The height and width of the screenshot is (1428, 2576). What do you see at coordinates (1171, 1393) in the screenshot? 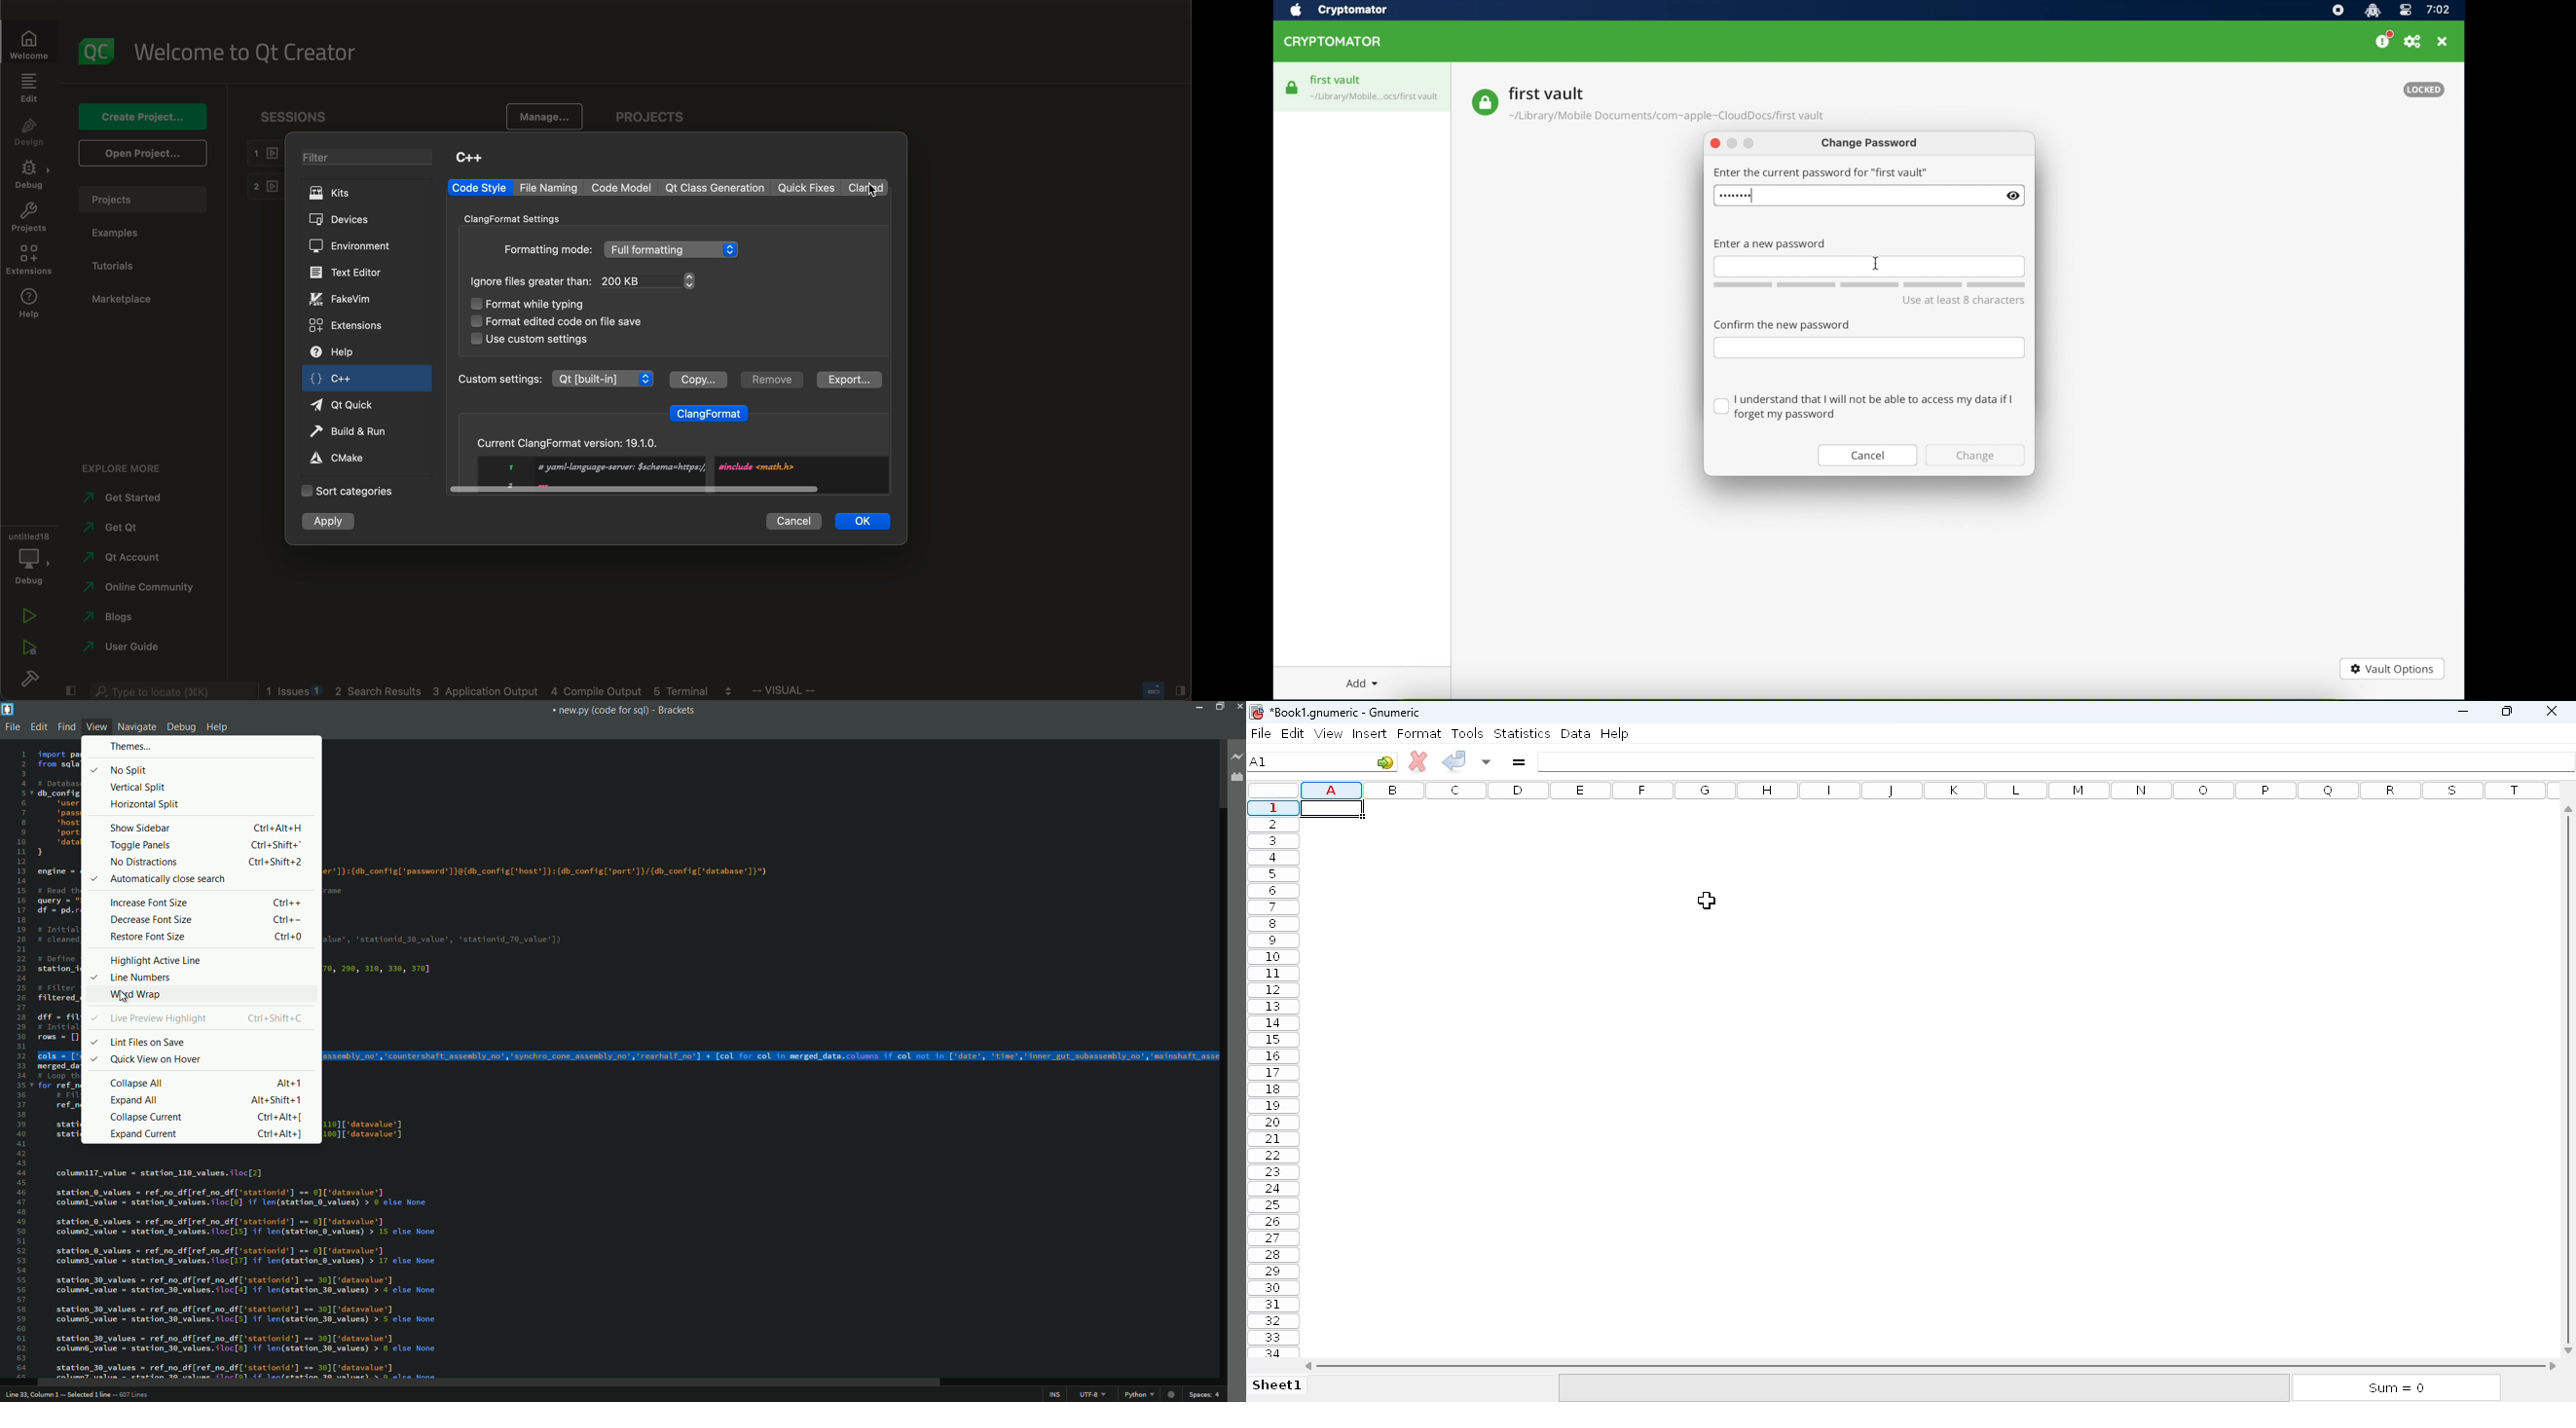
I see `web` at bounding box center [1171, 1393].